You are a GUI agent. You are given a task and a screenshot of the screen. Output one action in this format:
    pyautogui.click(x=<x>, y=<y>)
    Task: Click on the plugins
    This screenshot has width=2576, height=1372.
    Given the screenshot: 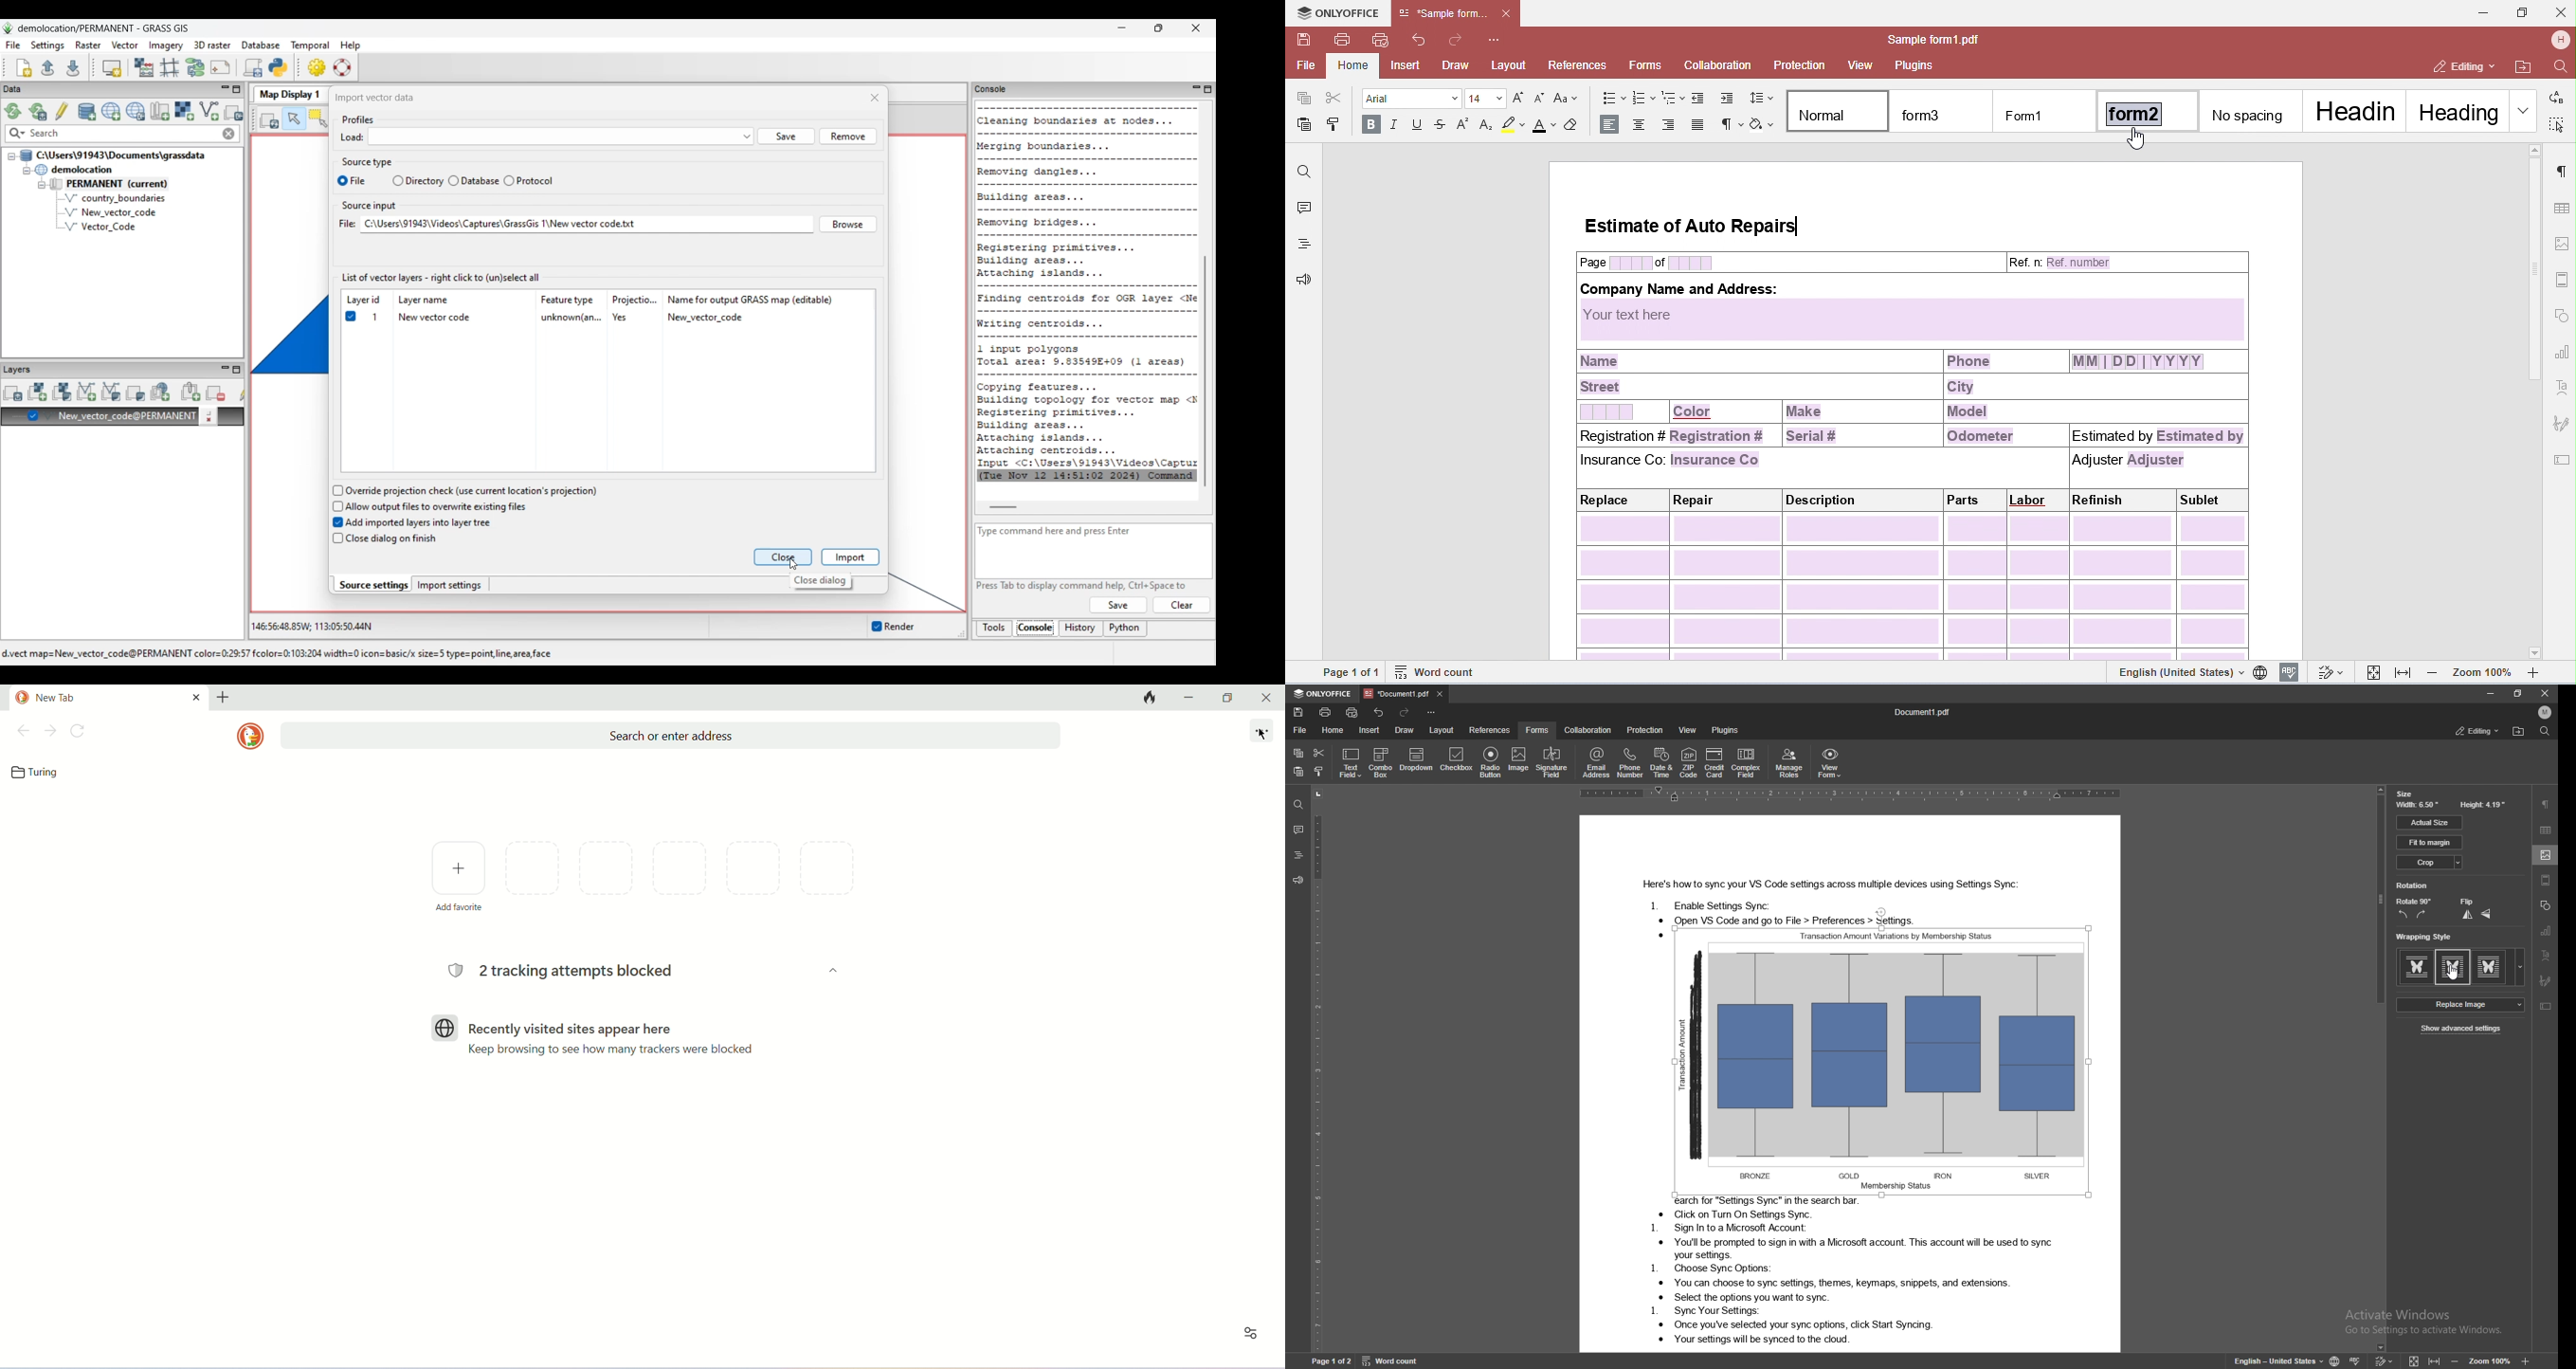 What is the action you would take?
    pyautogui.click(x=1727, y=729)
    